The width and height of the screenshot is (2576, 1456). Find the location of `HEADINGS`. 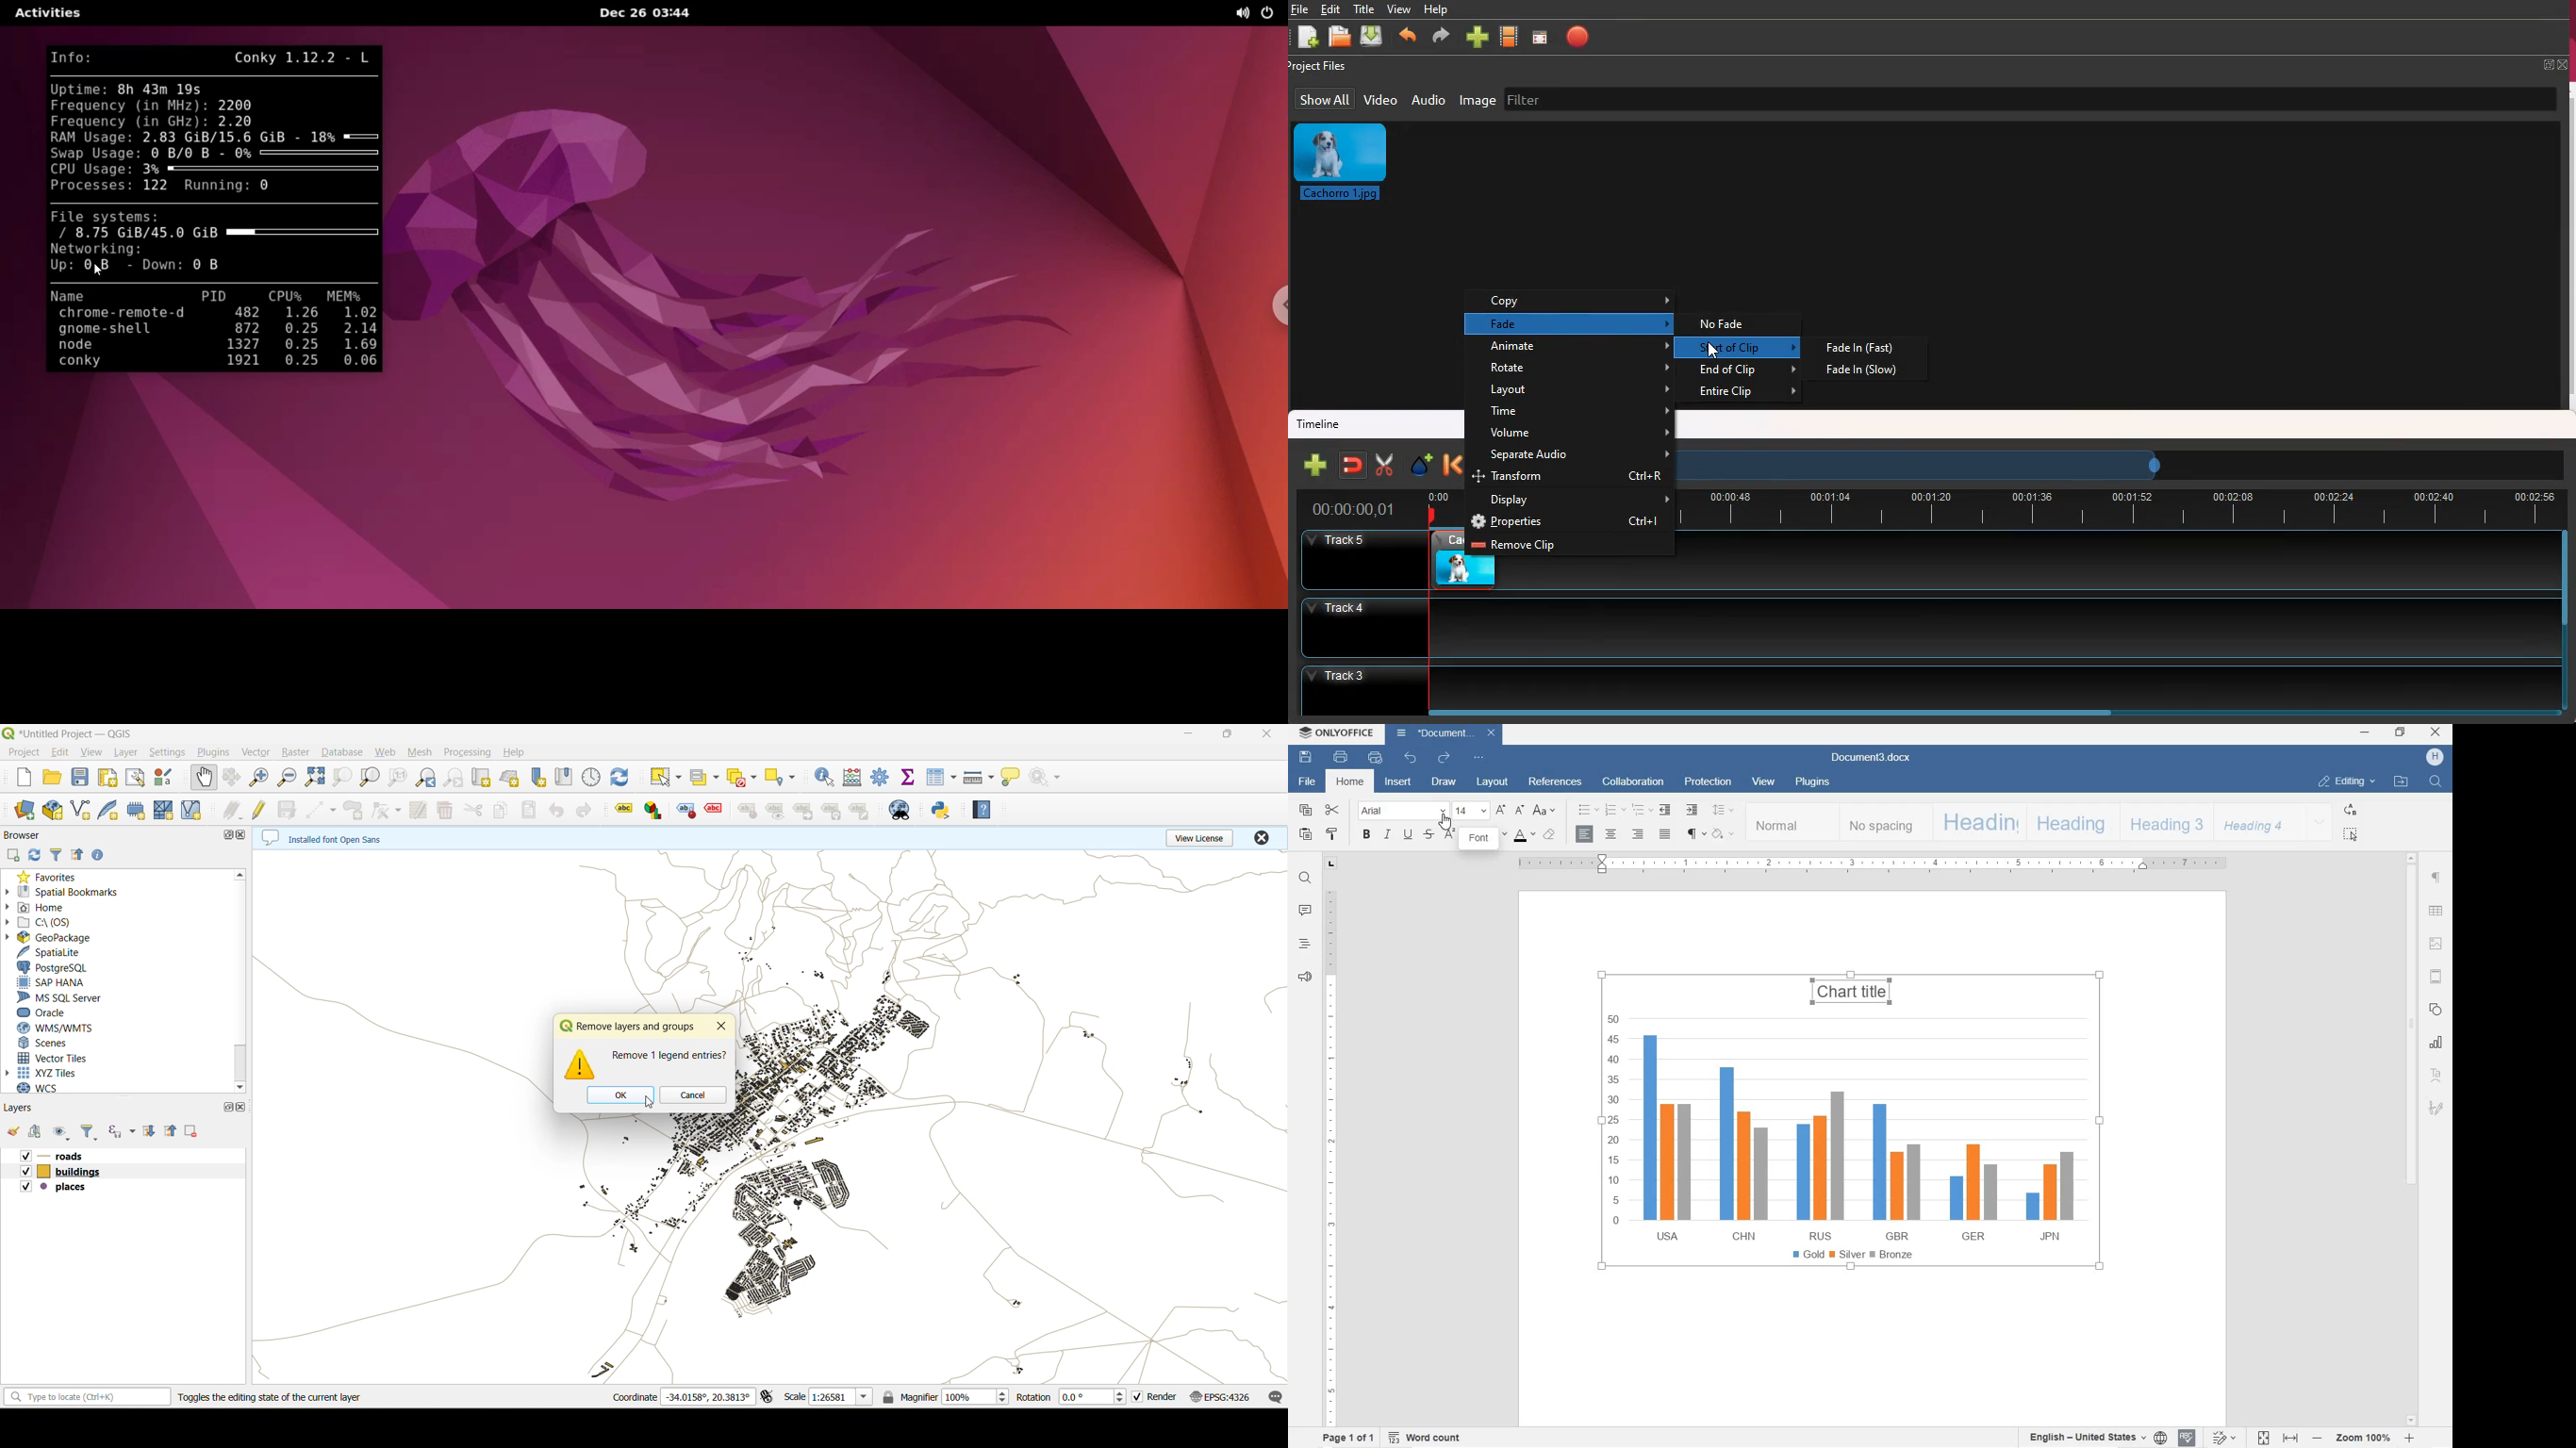

HEADINGS is located at coordinates (1304, 945).